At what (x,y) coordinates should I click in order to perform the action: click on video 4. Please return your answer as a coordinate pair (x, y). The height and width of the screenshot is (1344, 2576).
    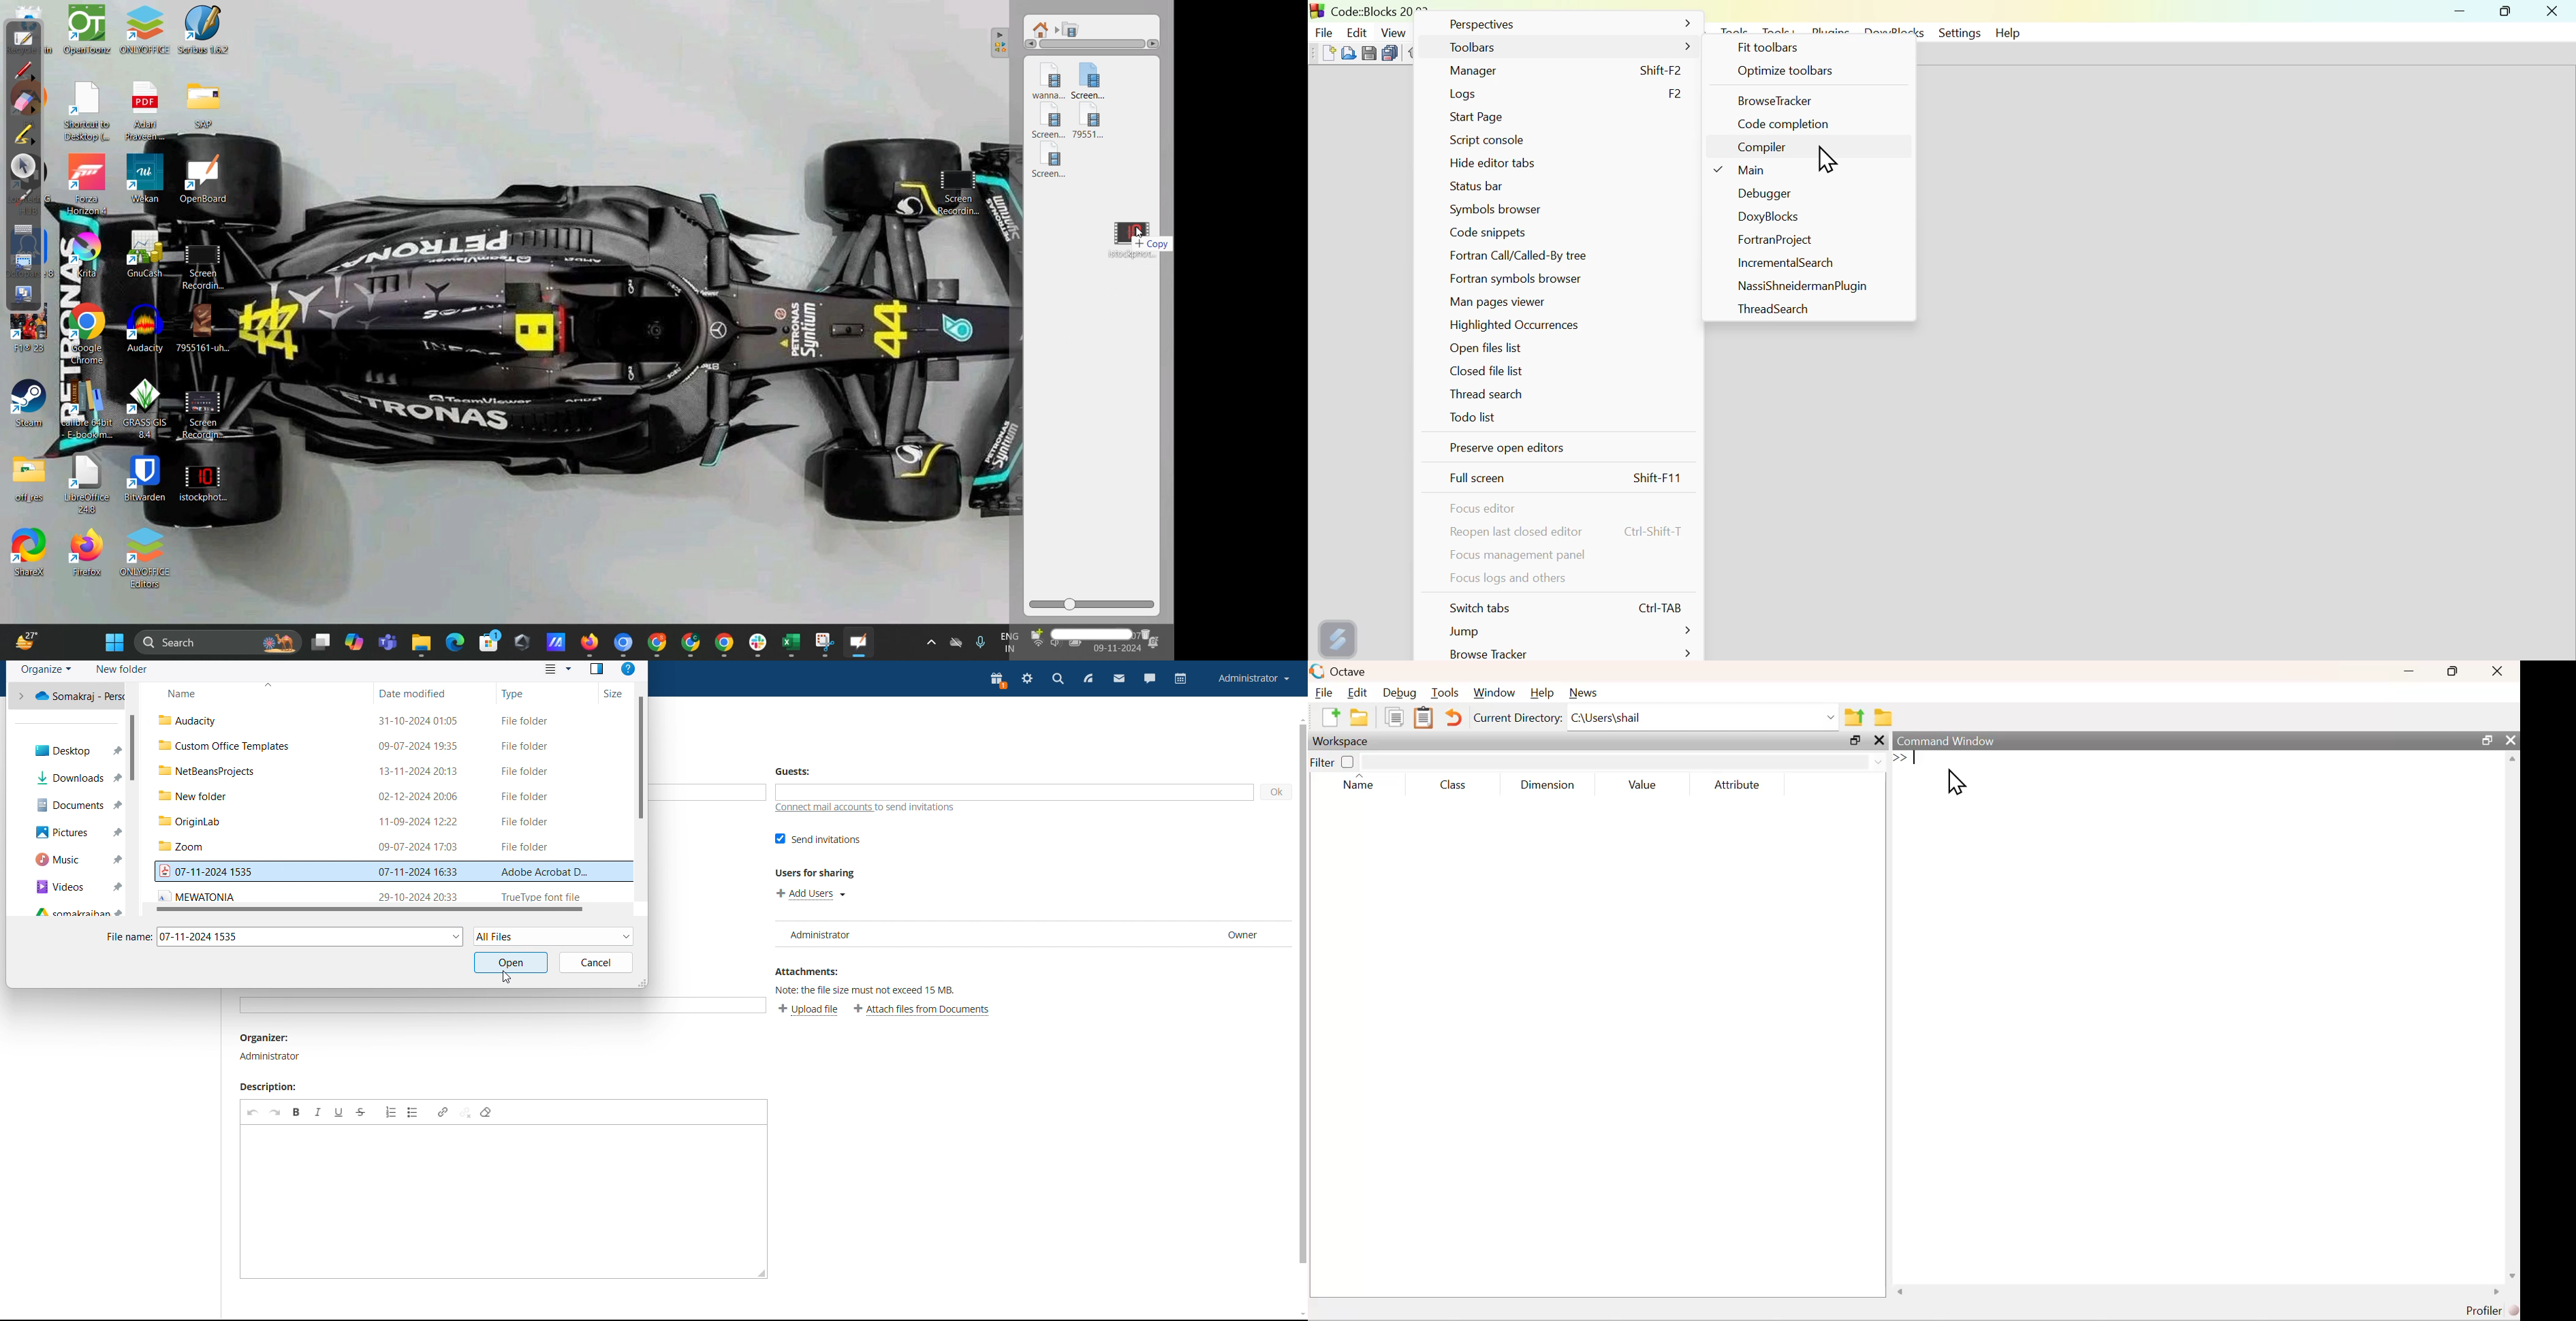
    Looking at the image, I should click on (1096, 127).